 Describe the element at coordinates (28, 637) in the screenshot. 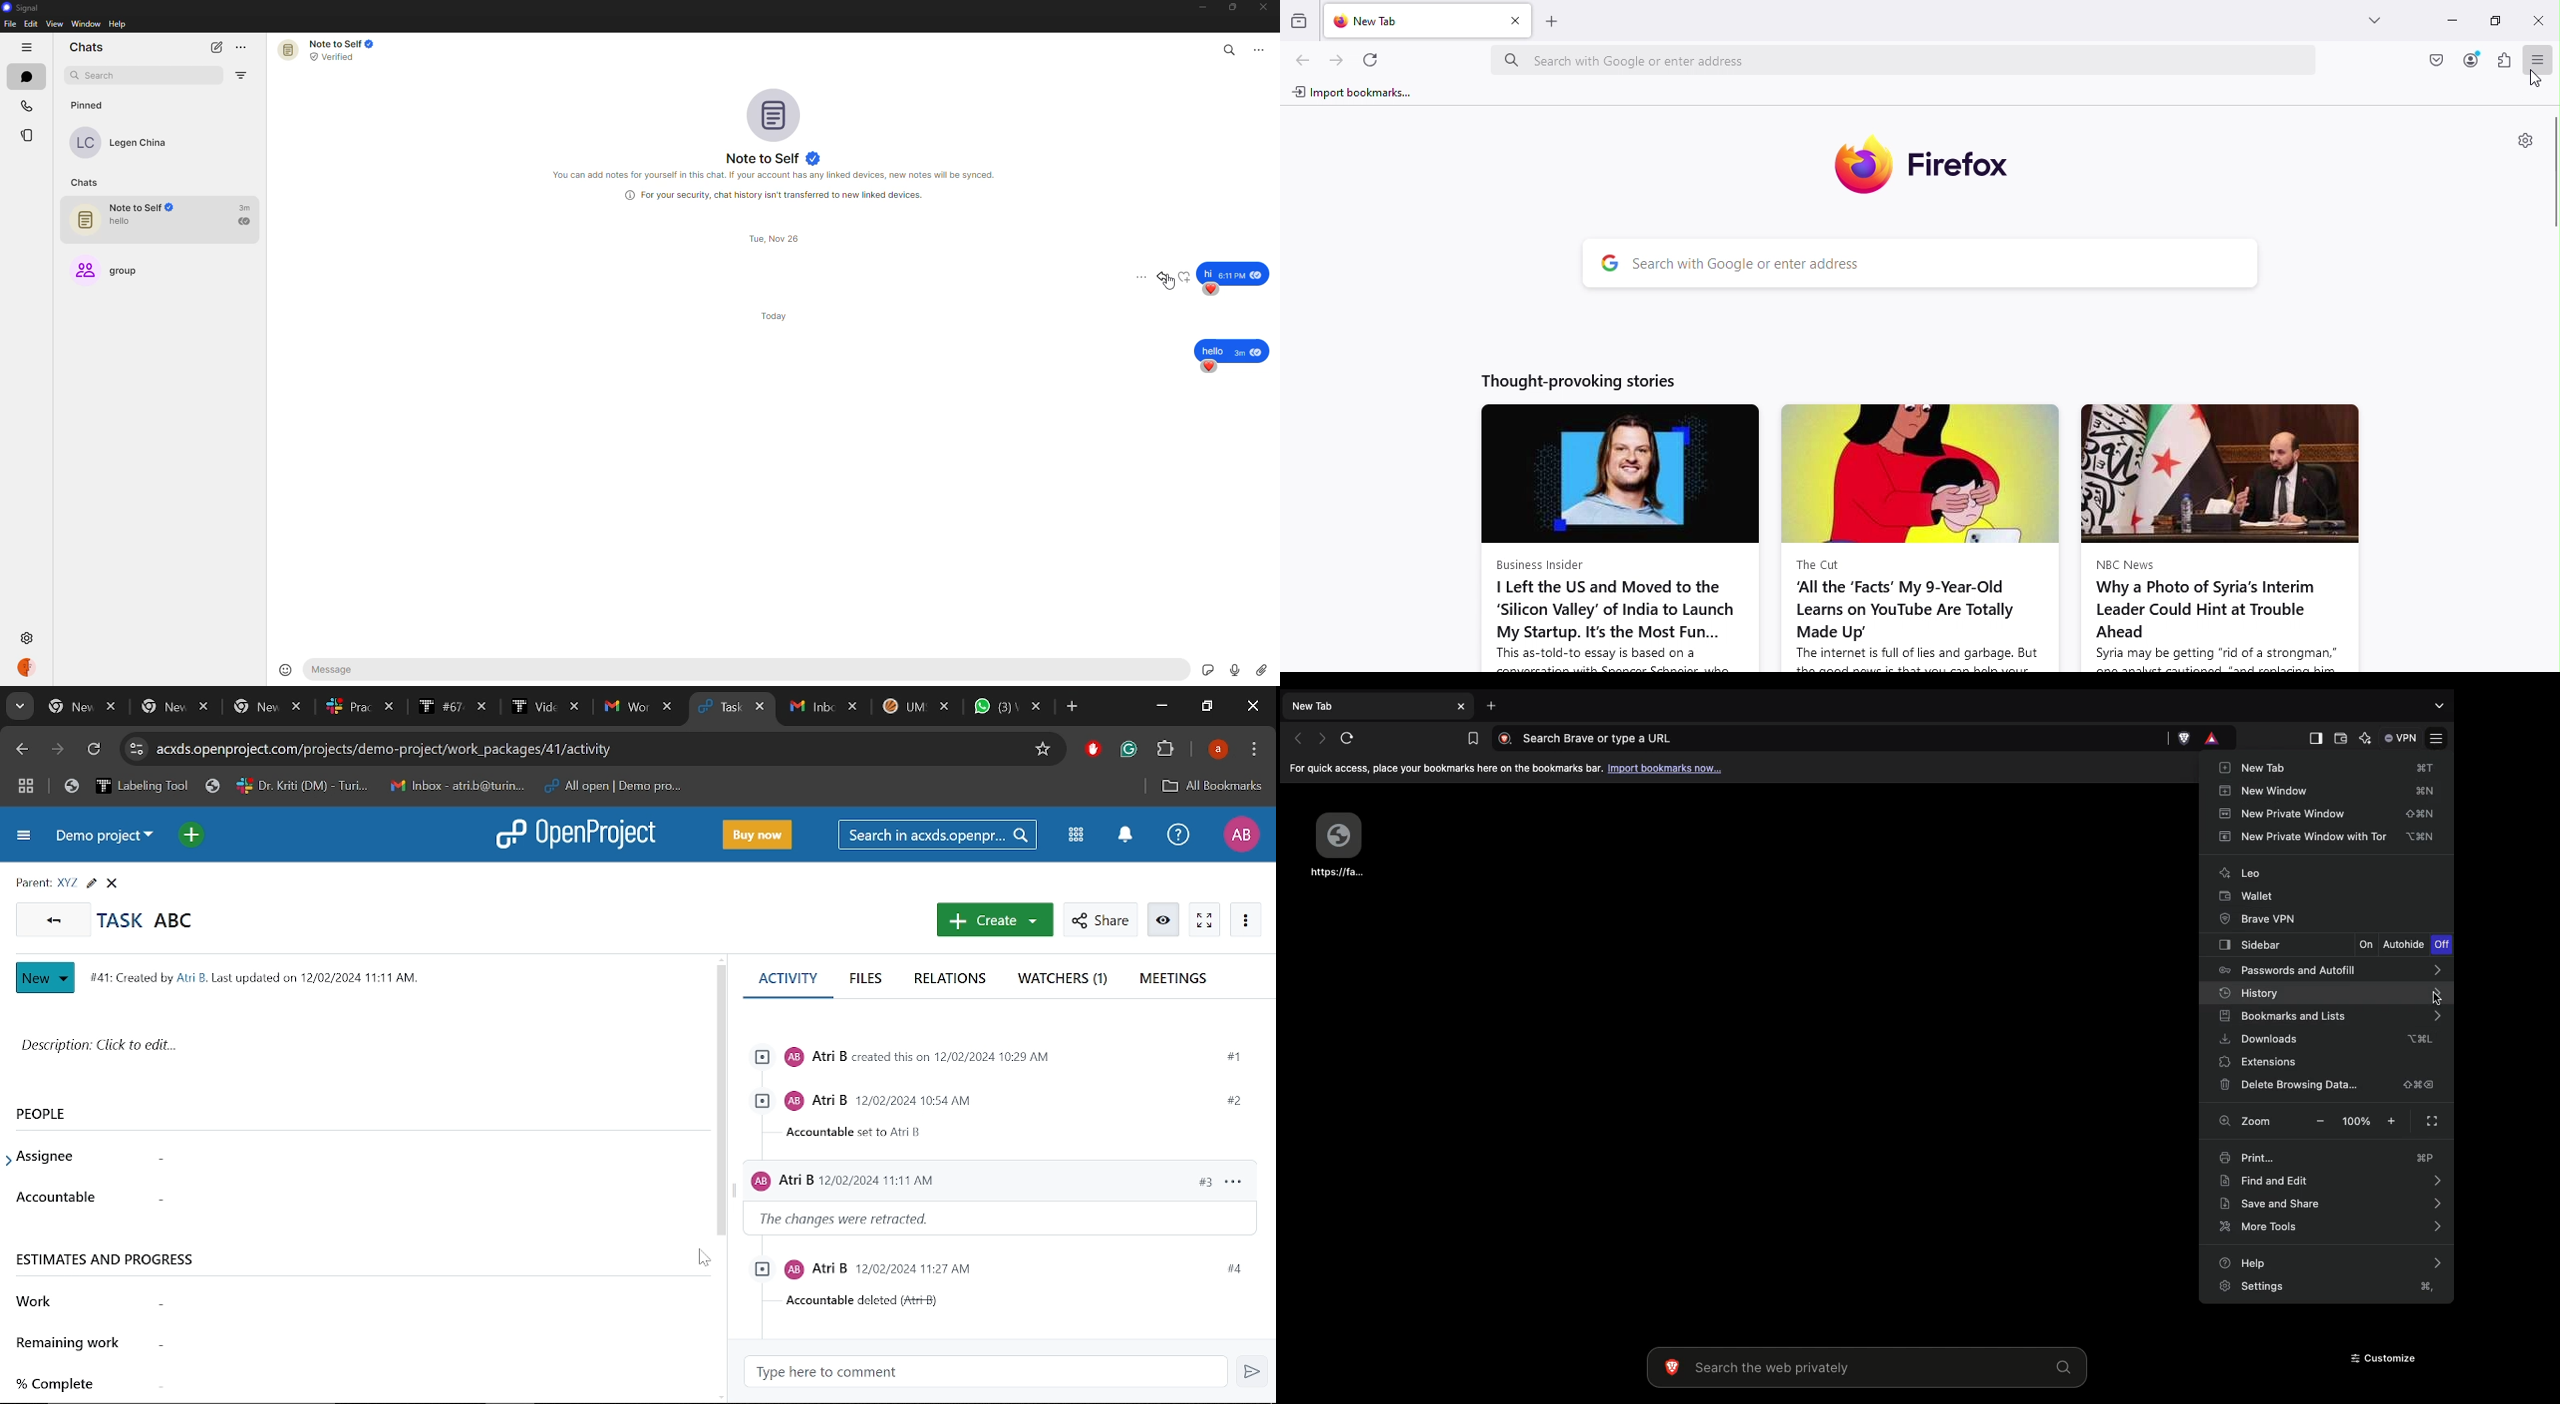

I see `settings` at that location.